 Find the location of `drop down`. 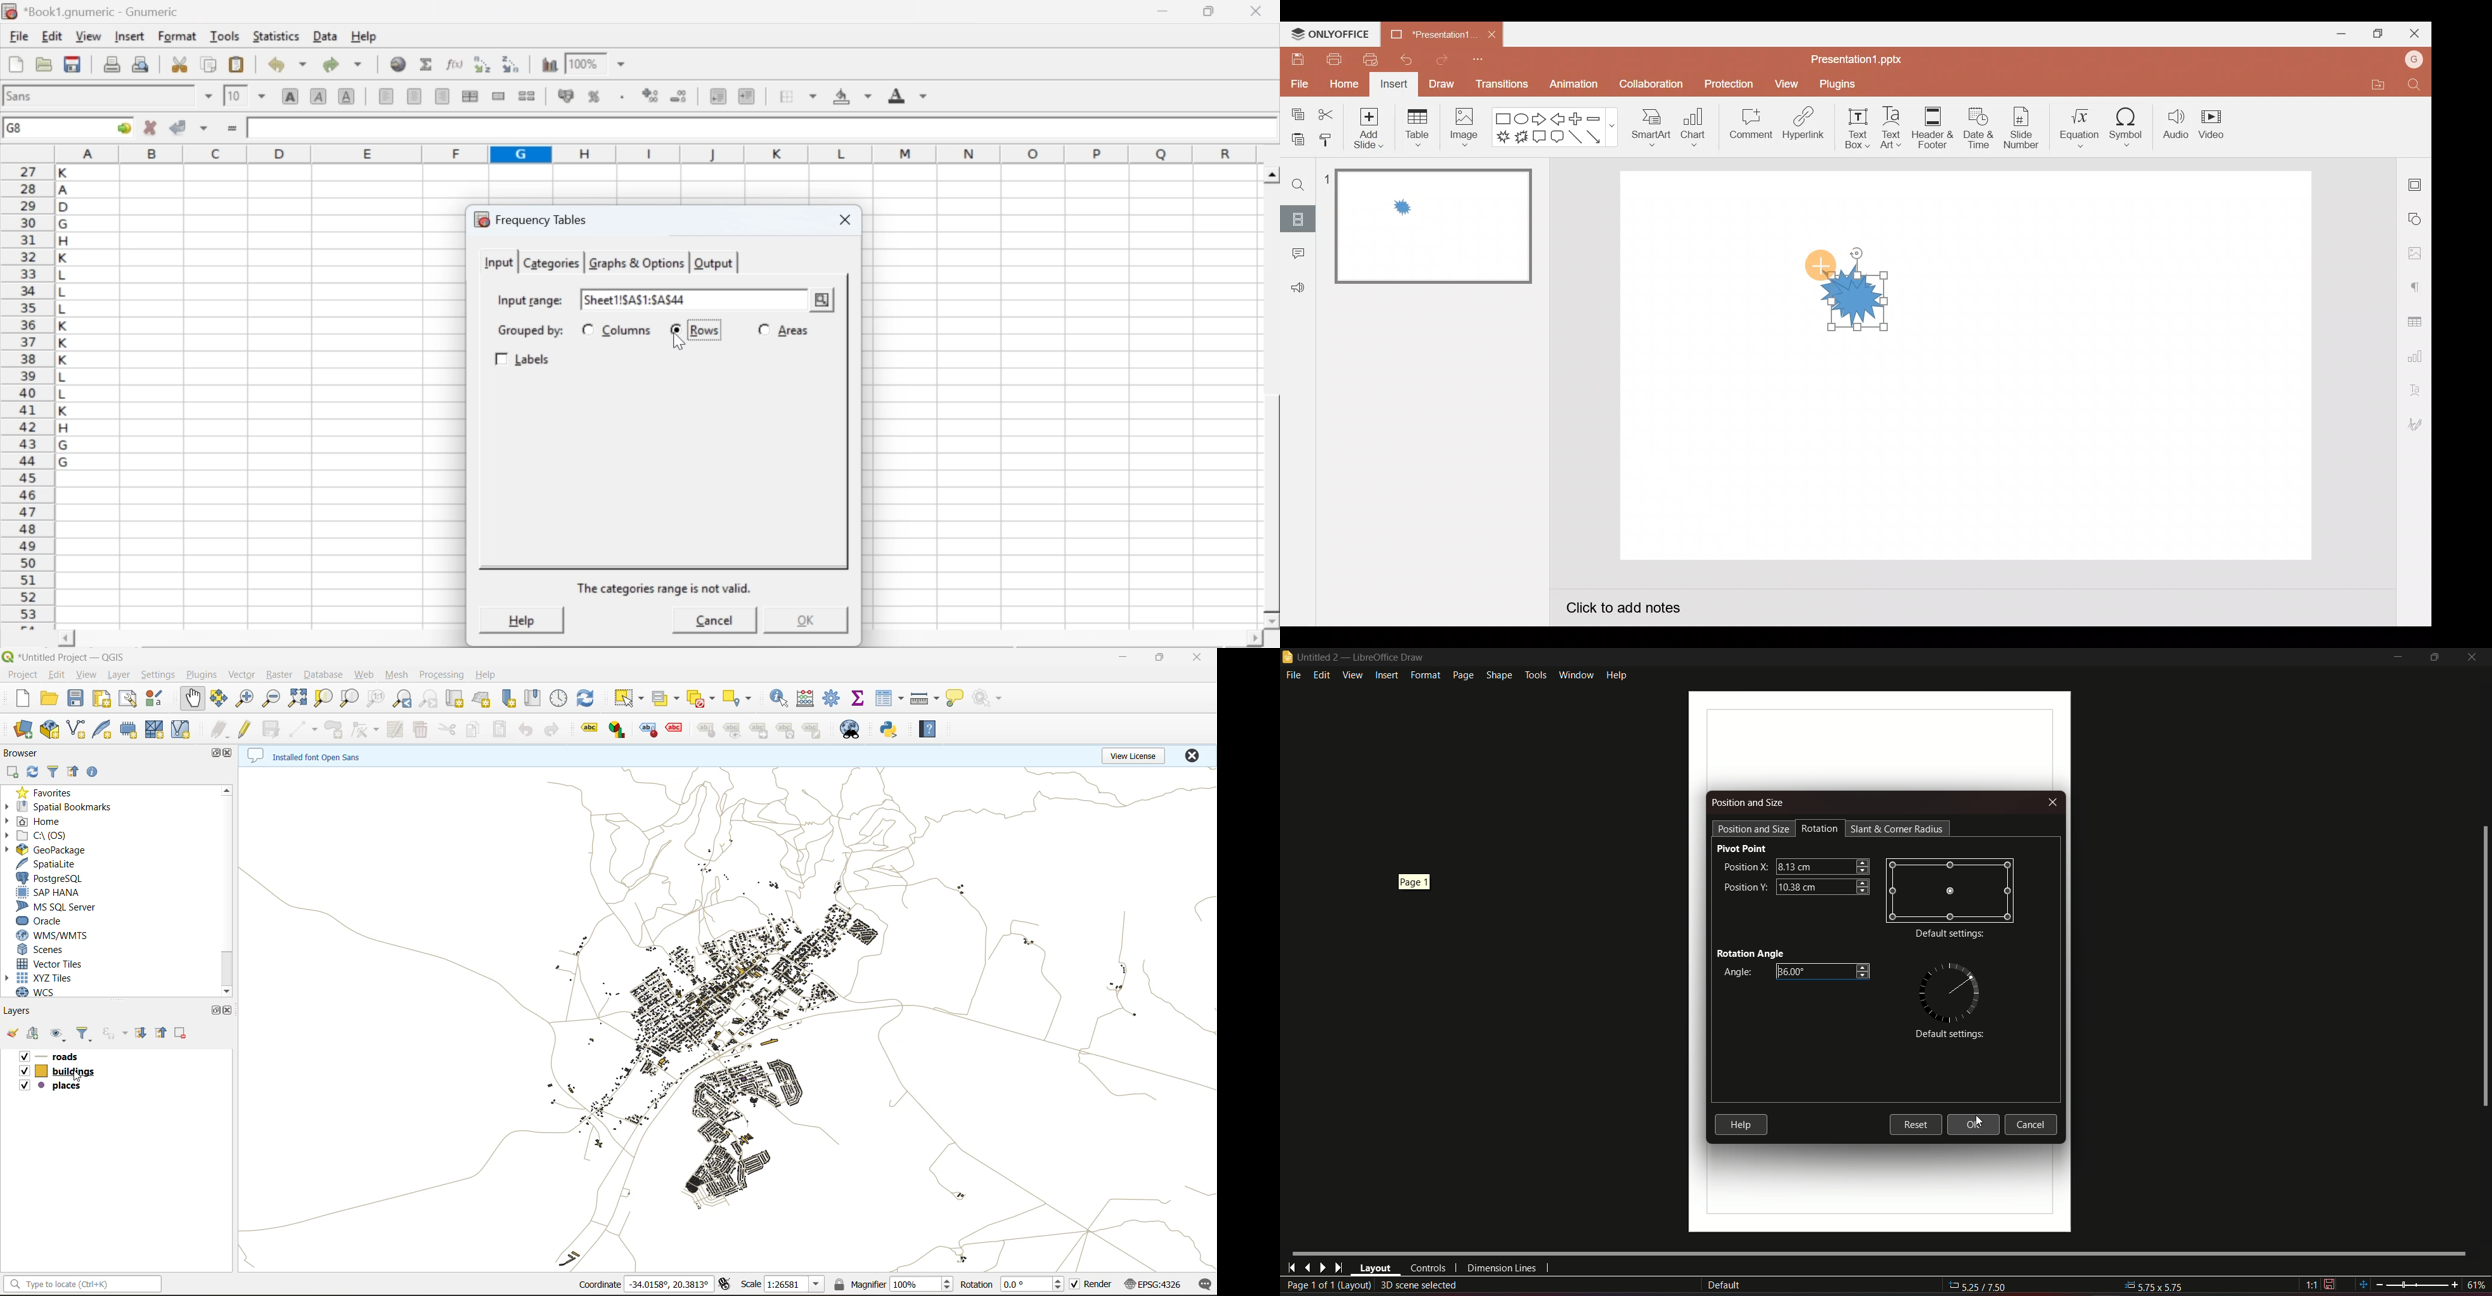

drop down is located at coordinates (210, 96).